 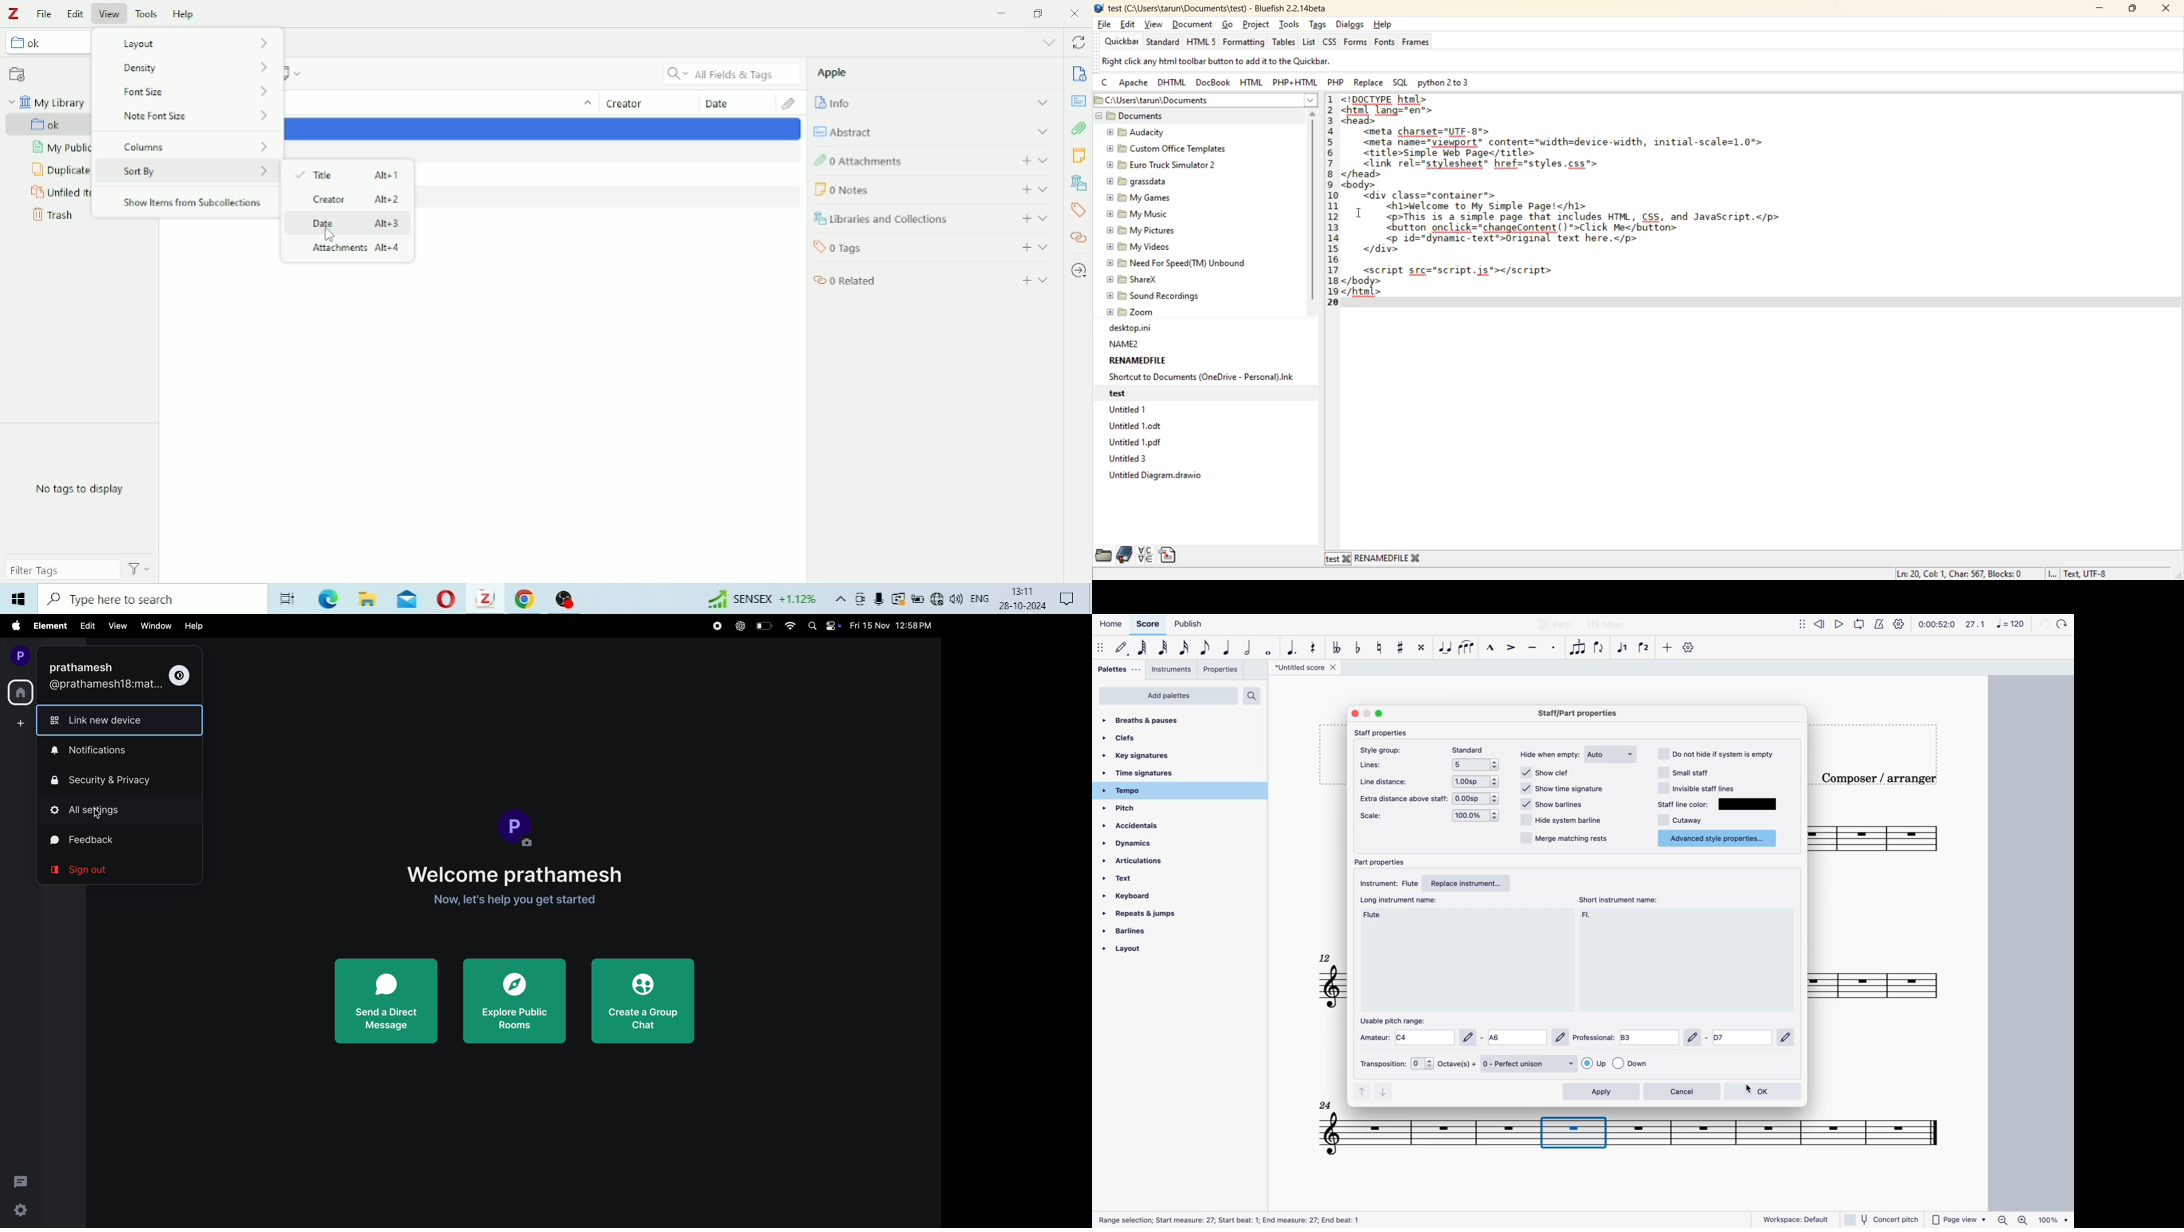 What do you see at coordinates (17, 655) in the screenshot?
I see `profile` at bounding box center [17, 655].